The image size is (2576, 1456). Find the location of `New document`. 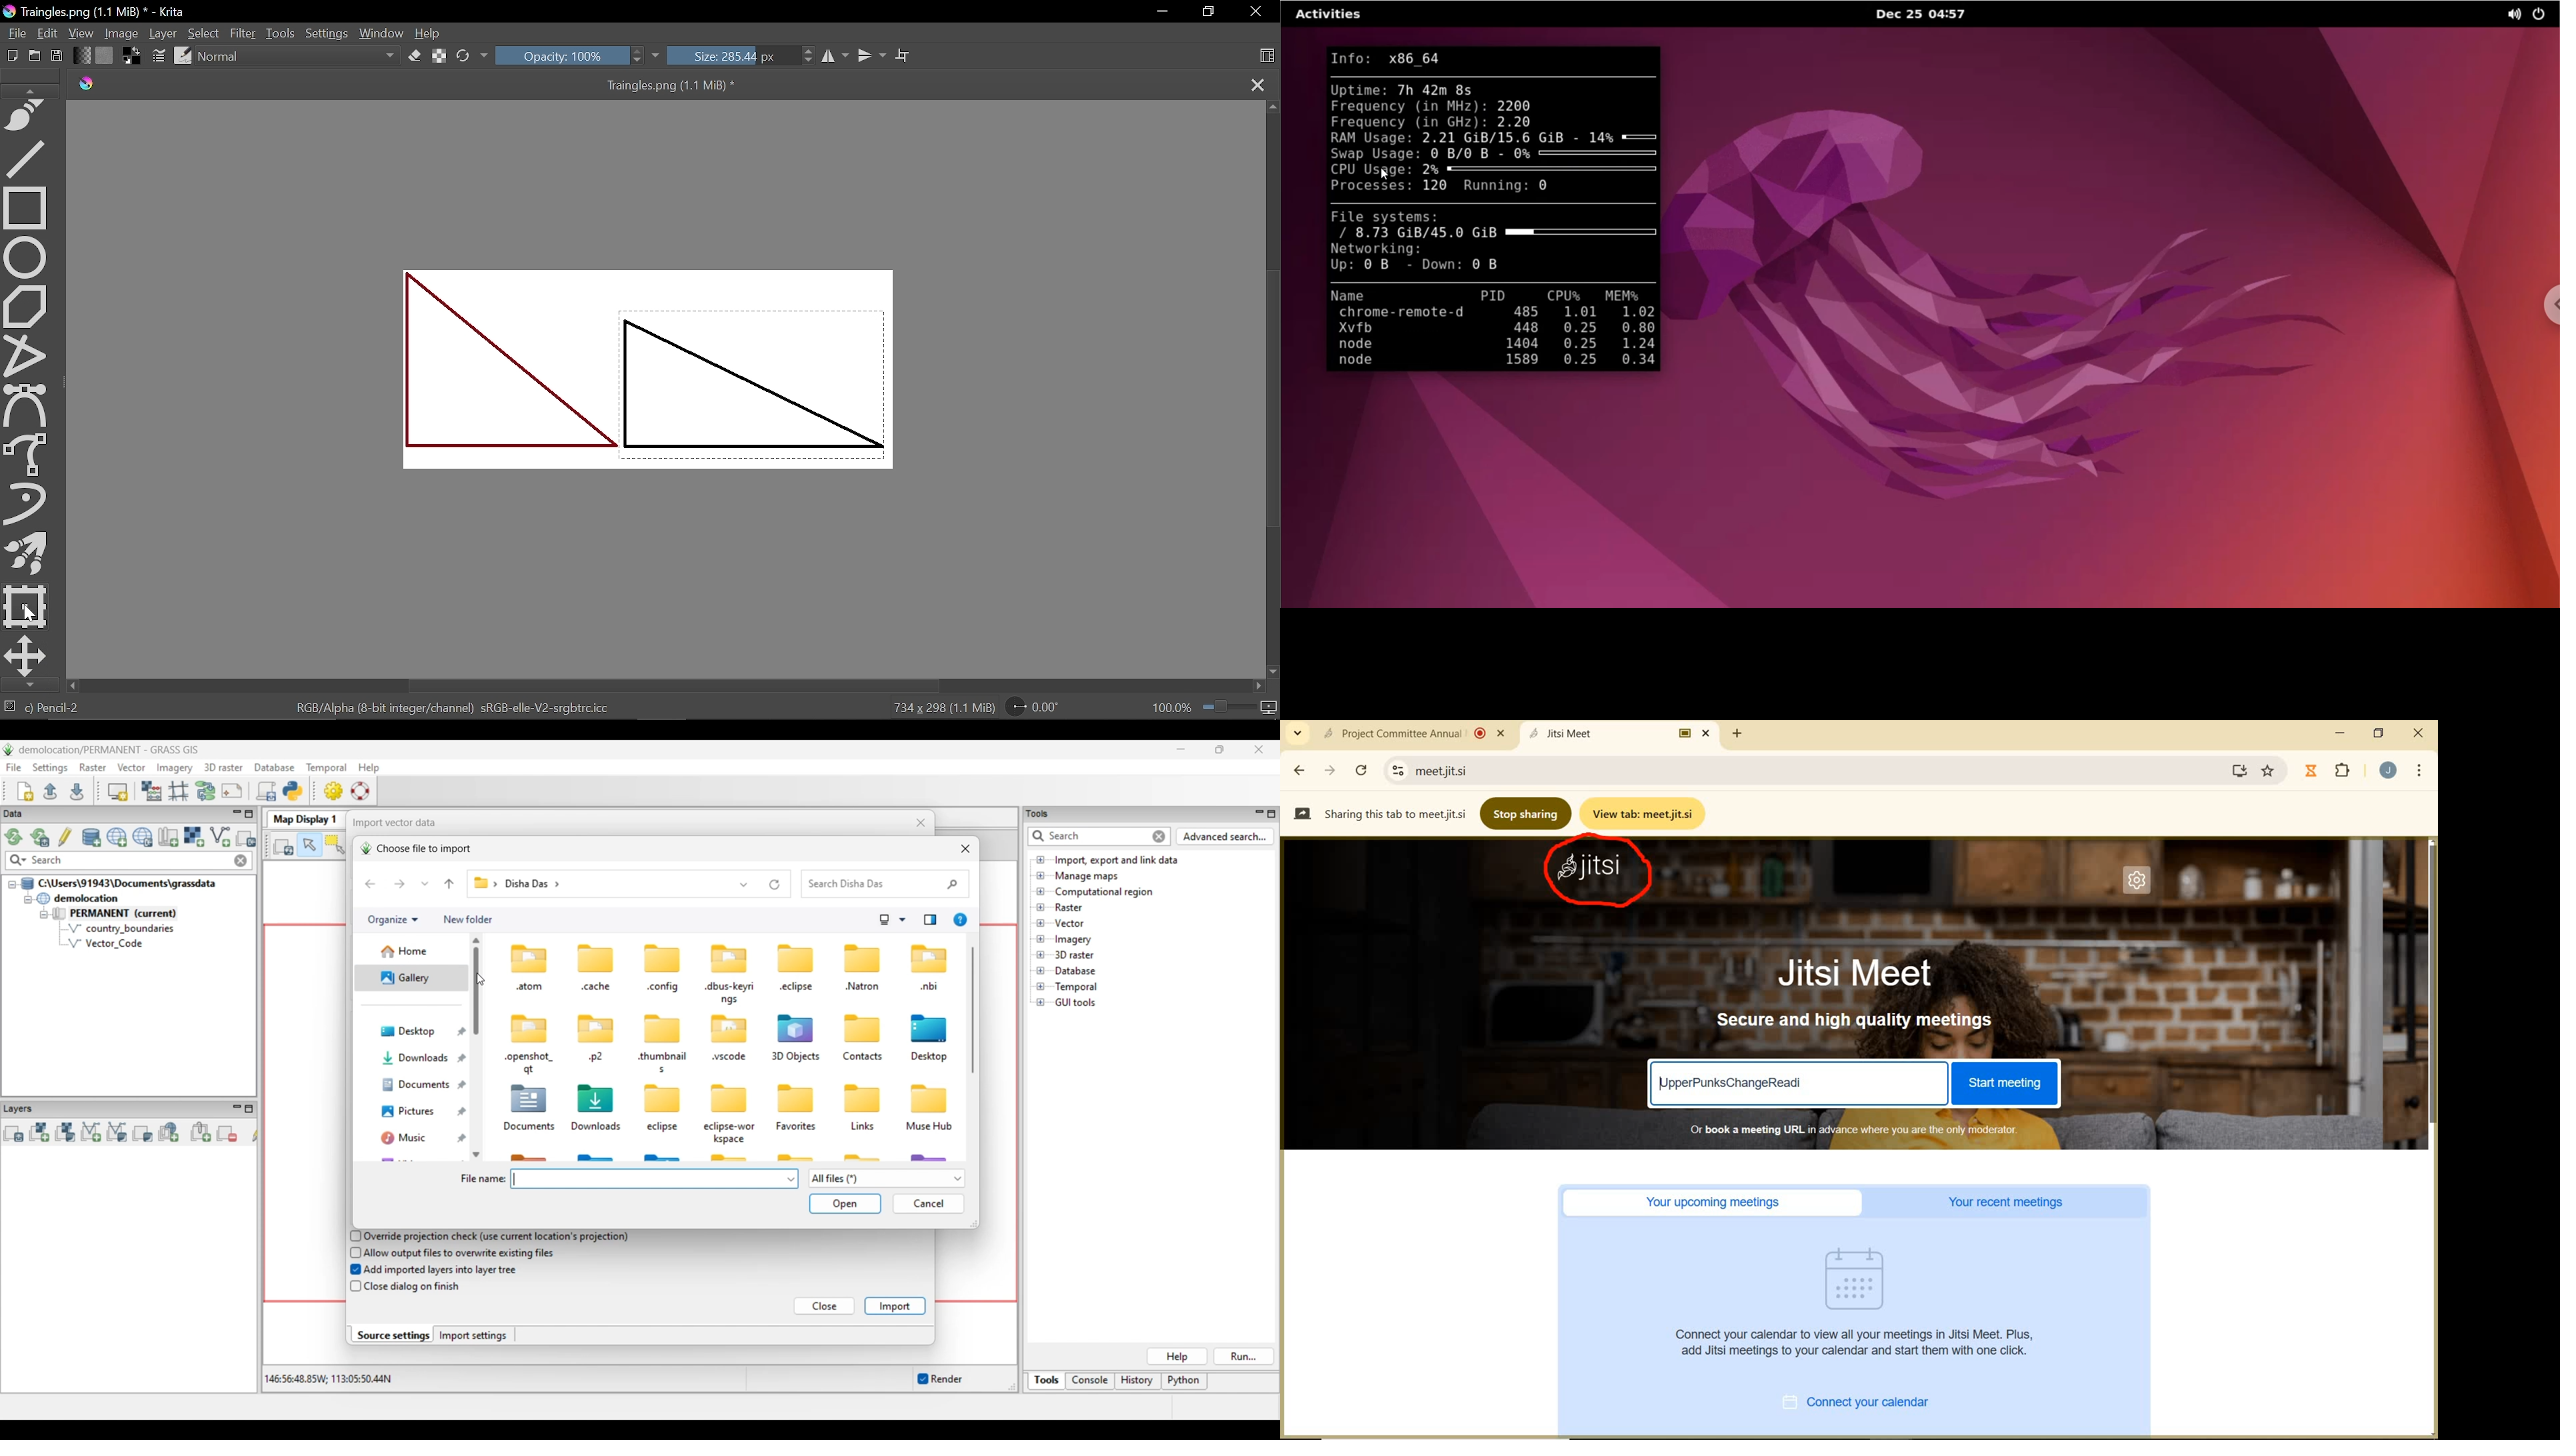

New document is located at coordinates (10, 54).